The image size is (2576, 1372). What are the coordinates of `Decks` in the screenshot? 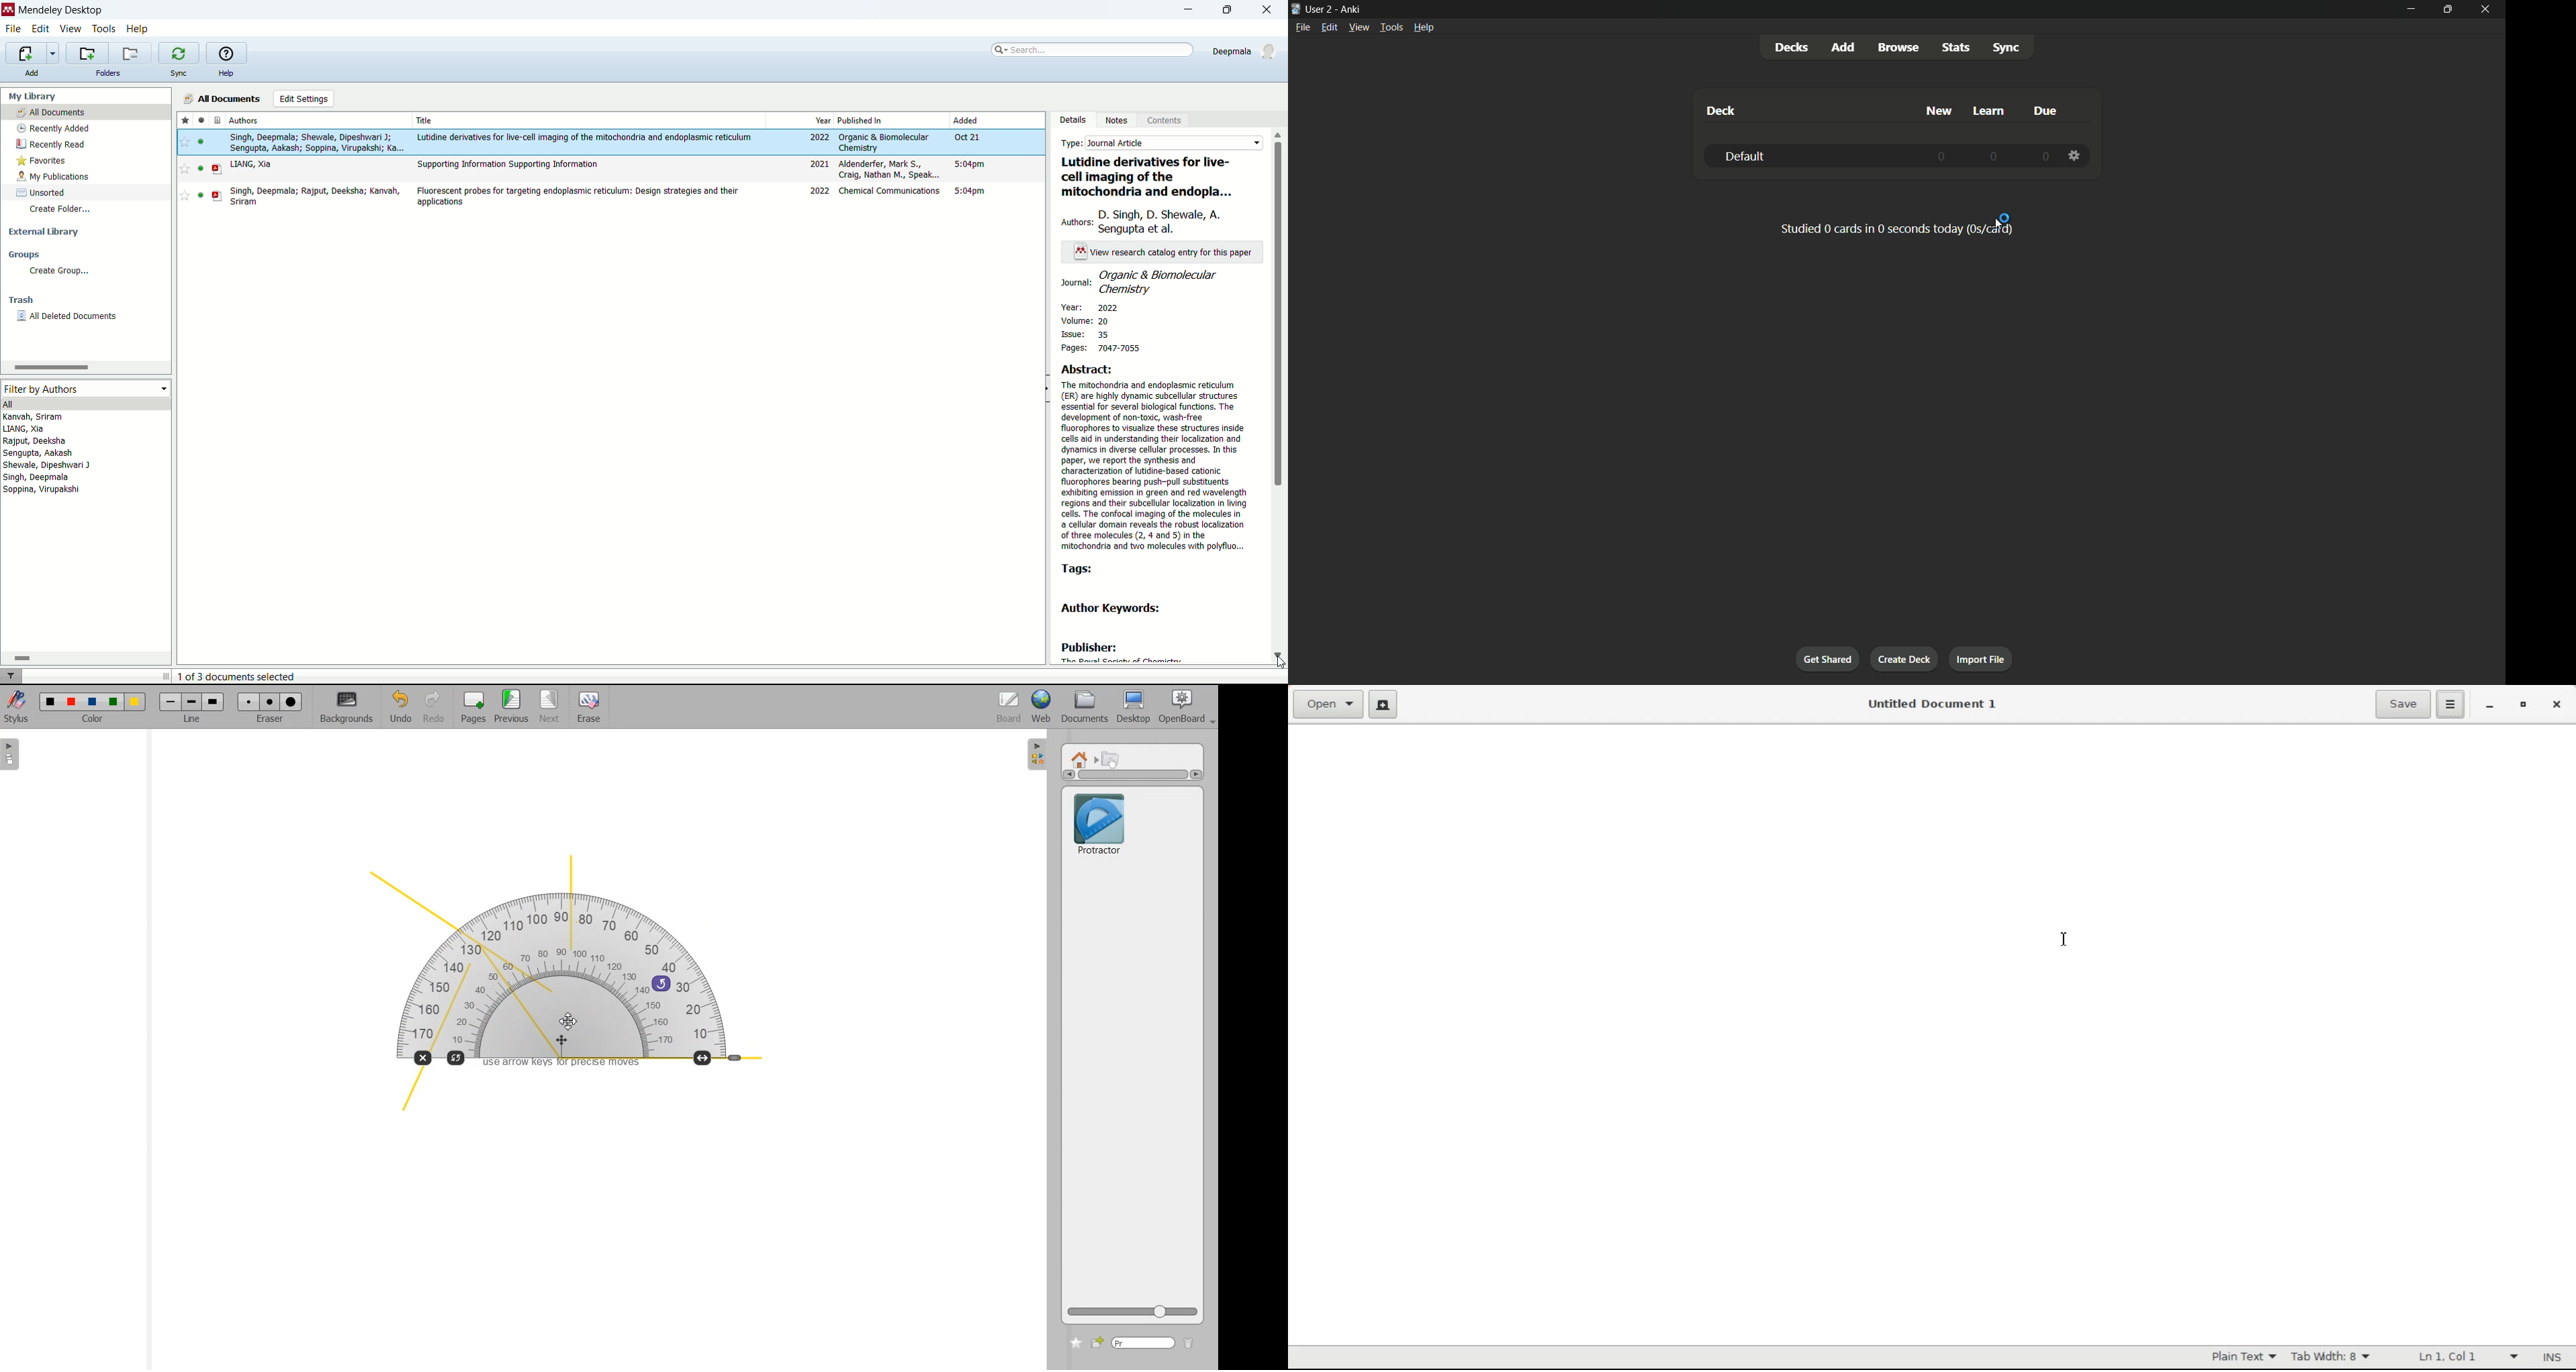 It's located at (1791, 47).